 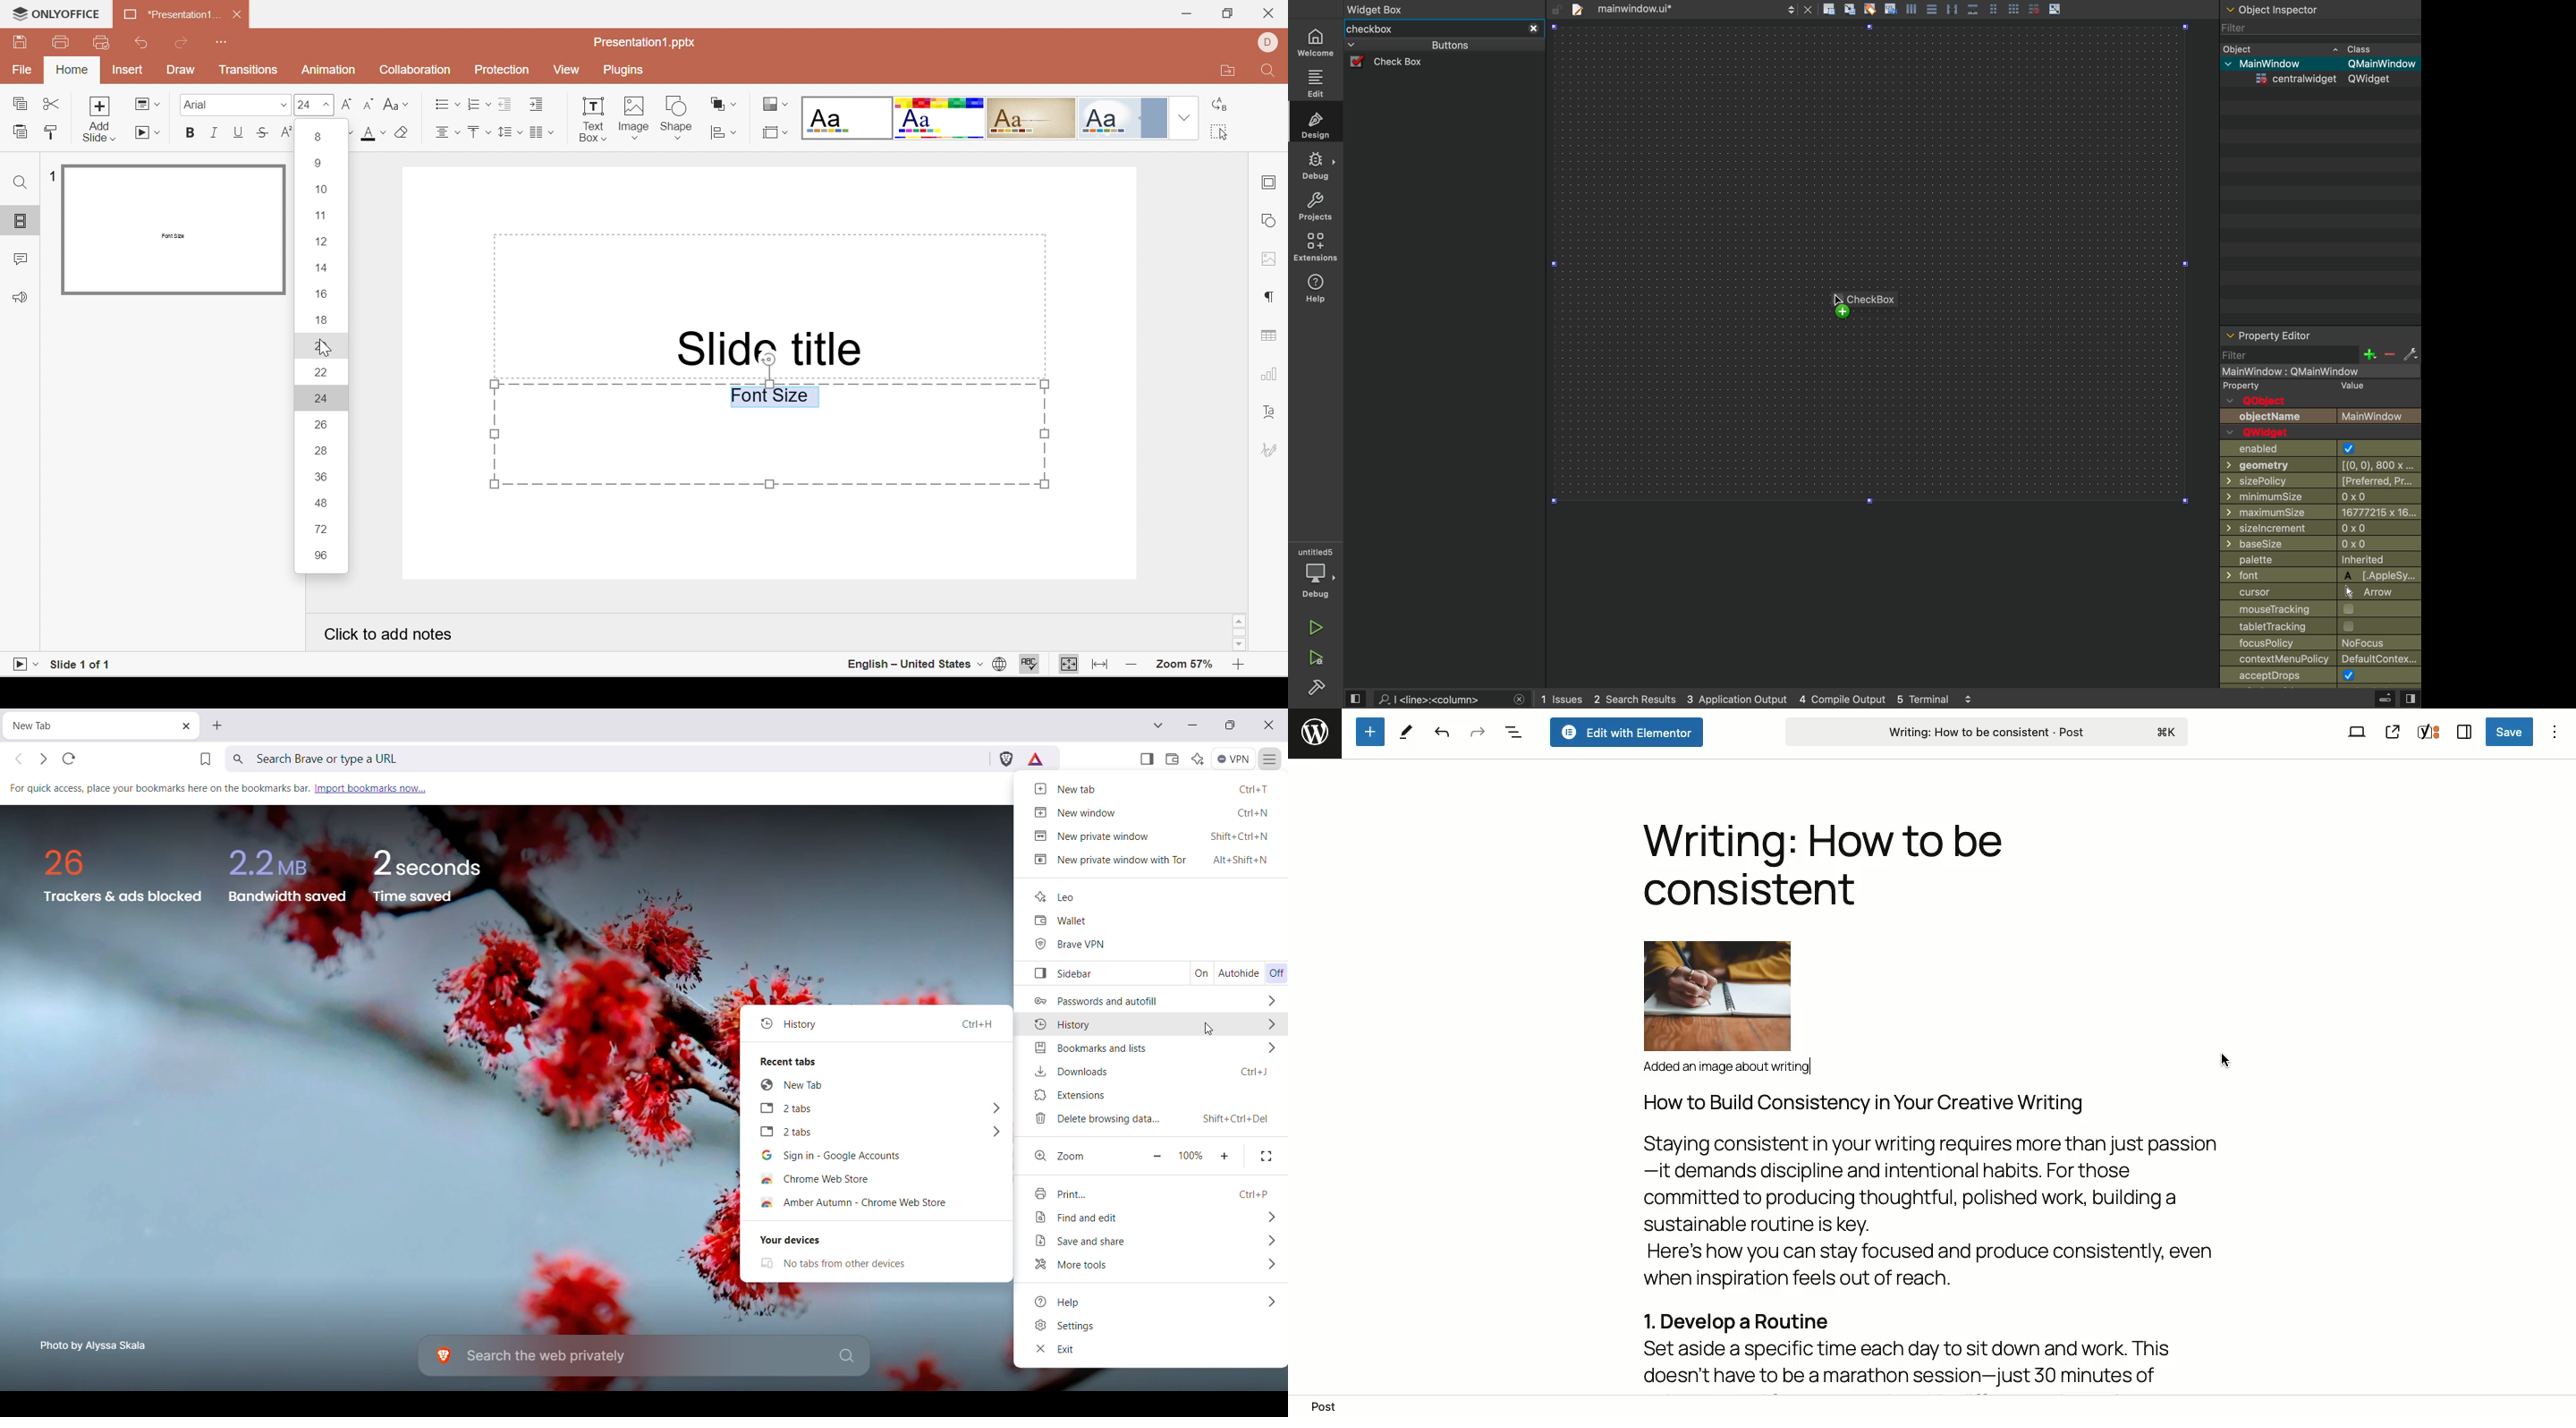 I want to click on Text Art settings, so click(x=1271, y=418).